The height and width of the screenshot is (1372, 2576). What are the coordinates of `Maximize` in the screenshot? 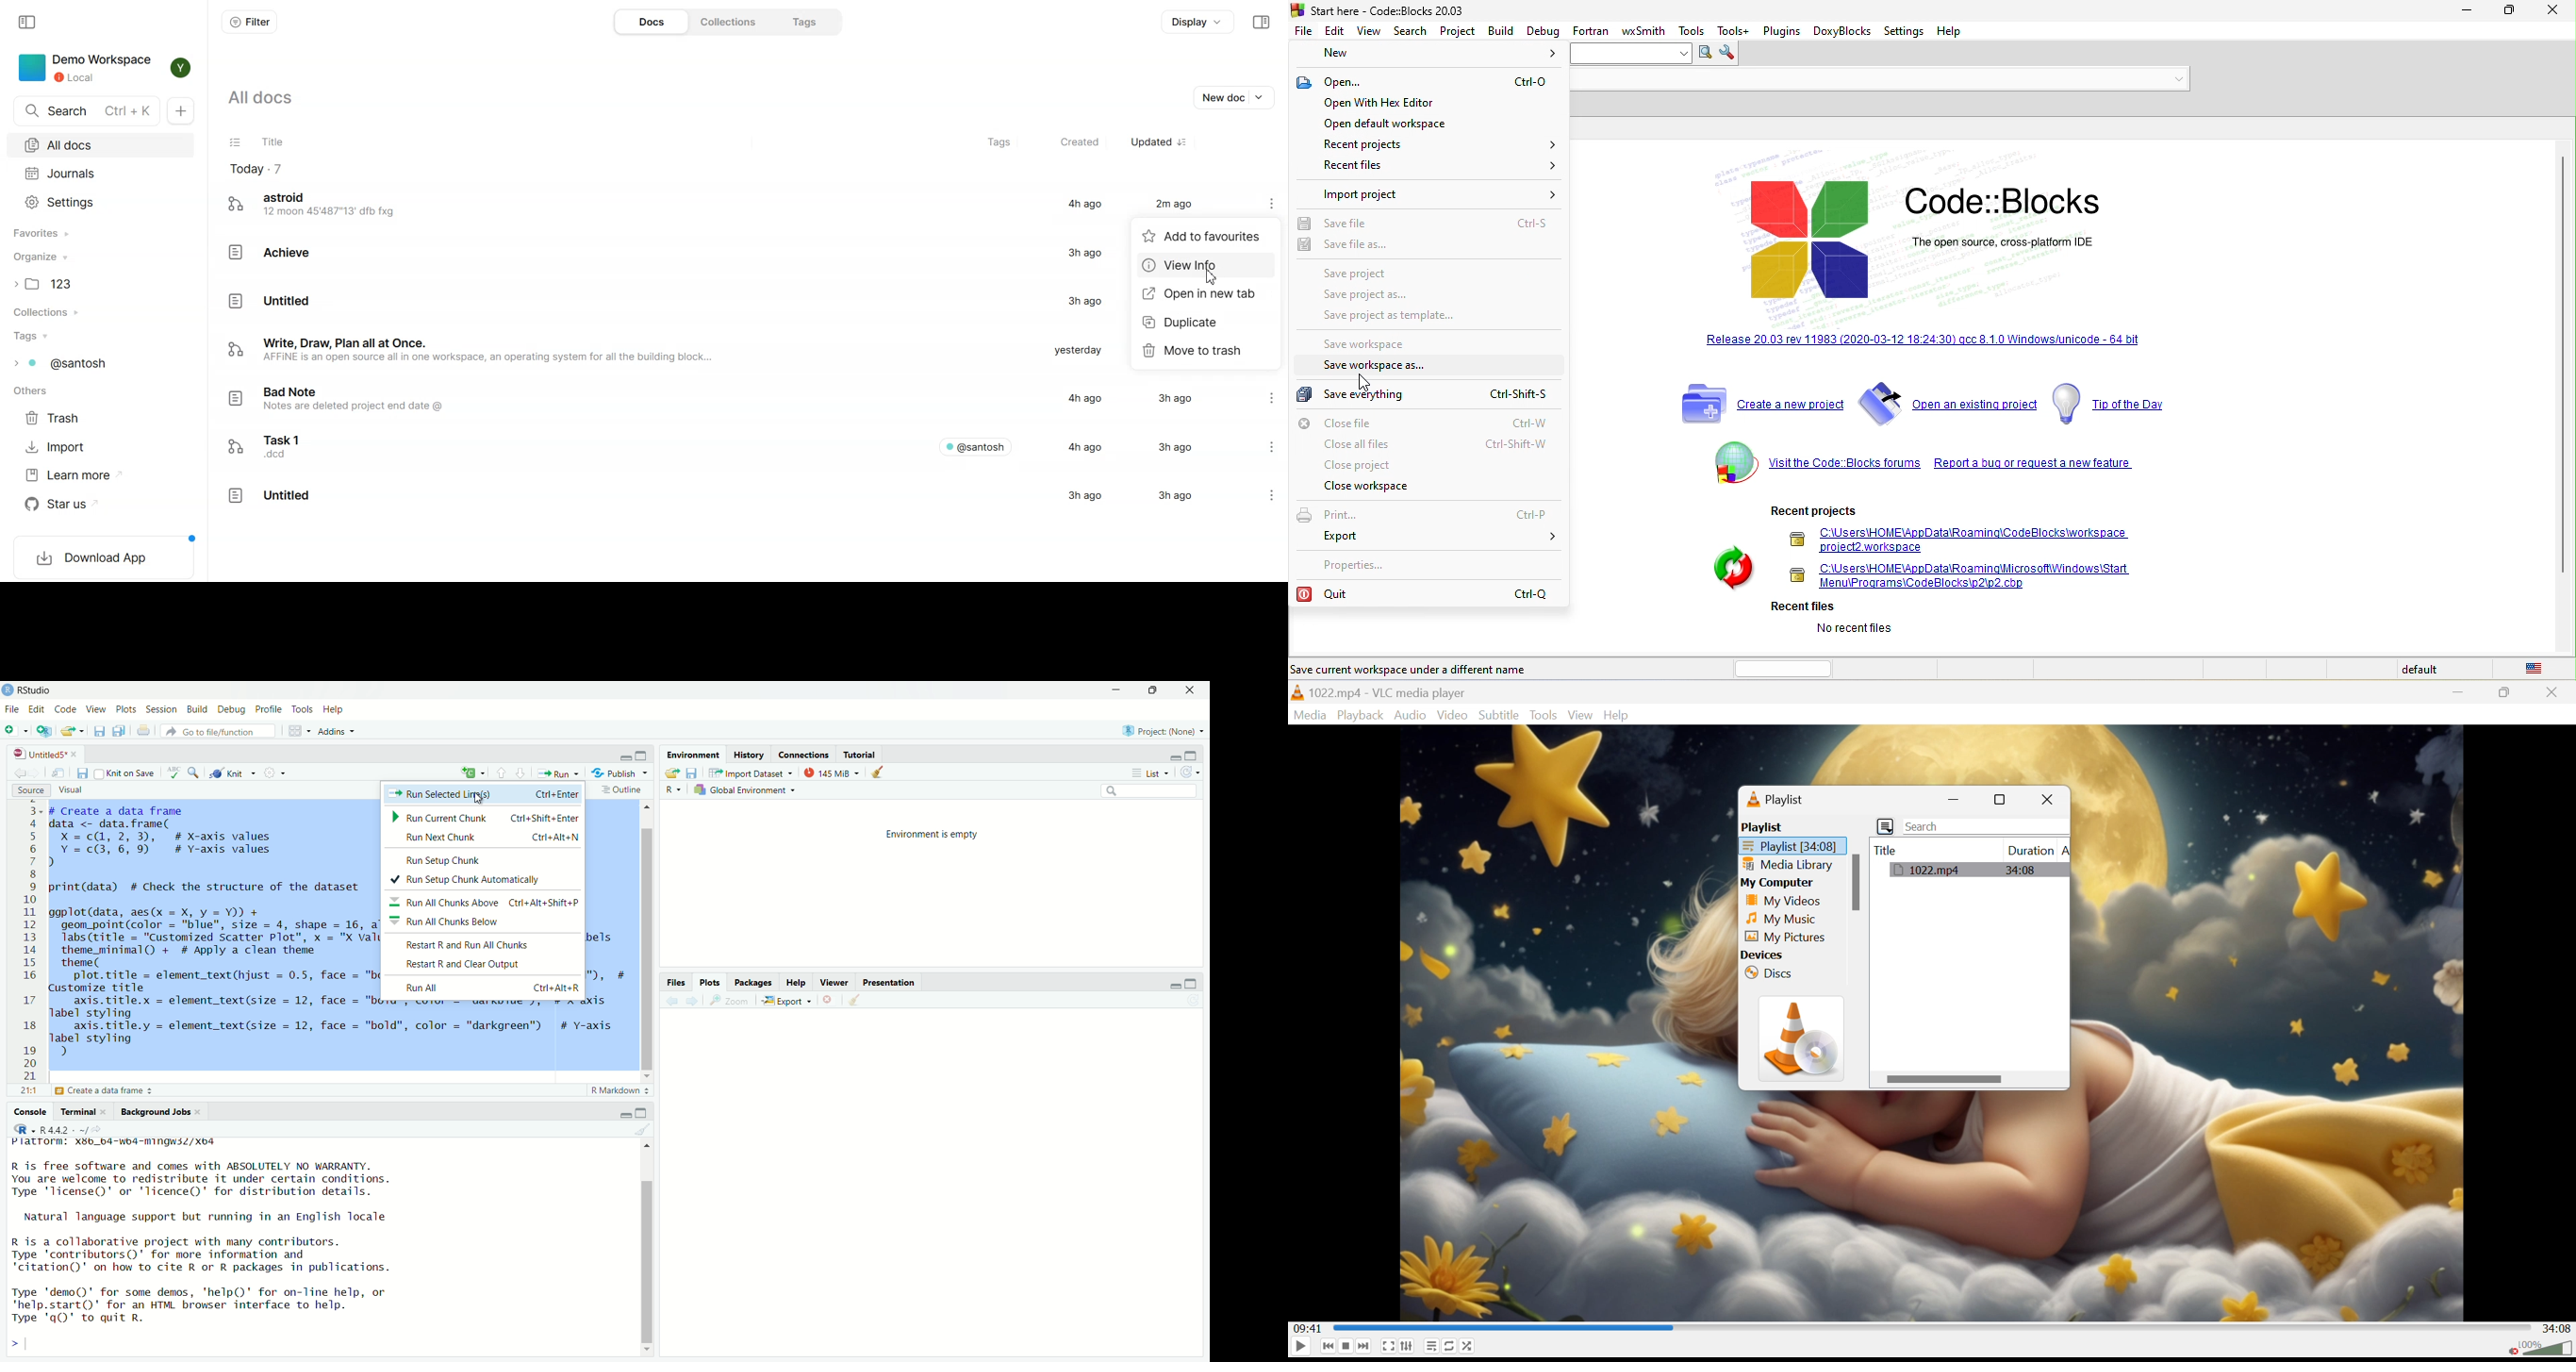 It's located at (1192, 984).